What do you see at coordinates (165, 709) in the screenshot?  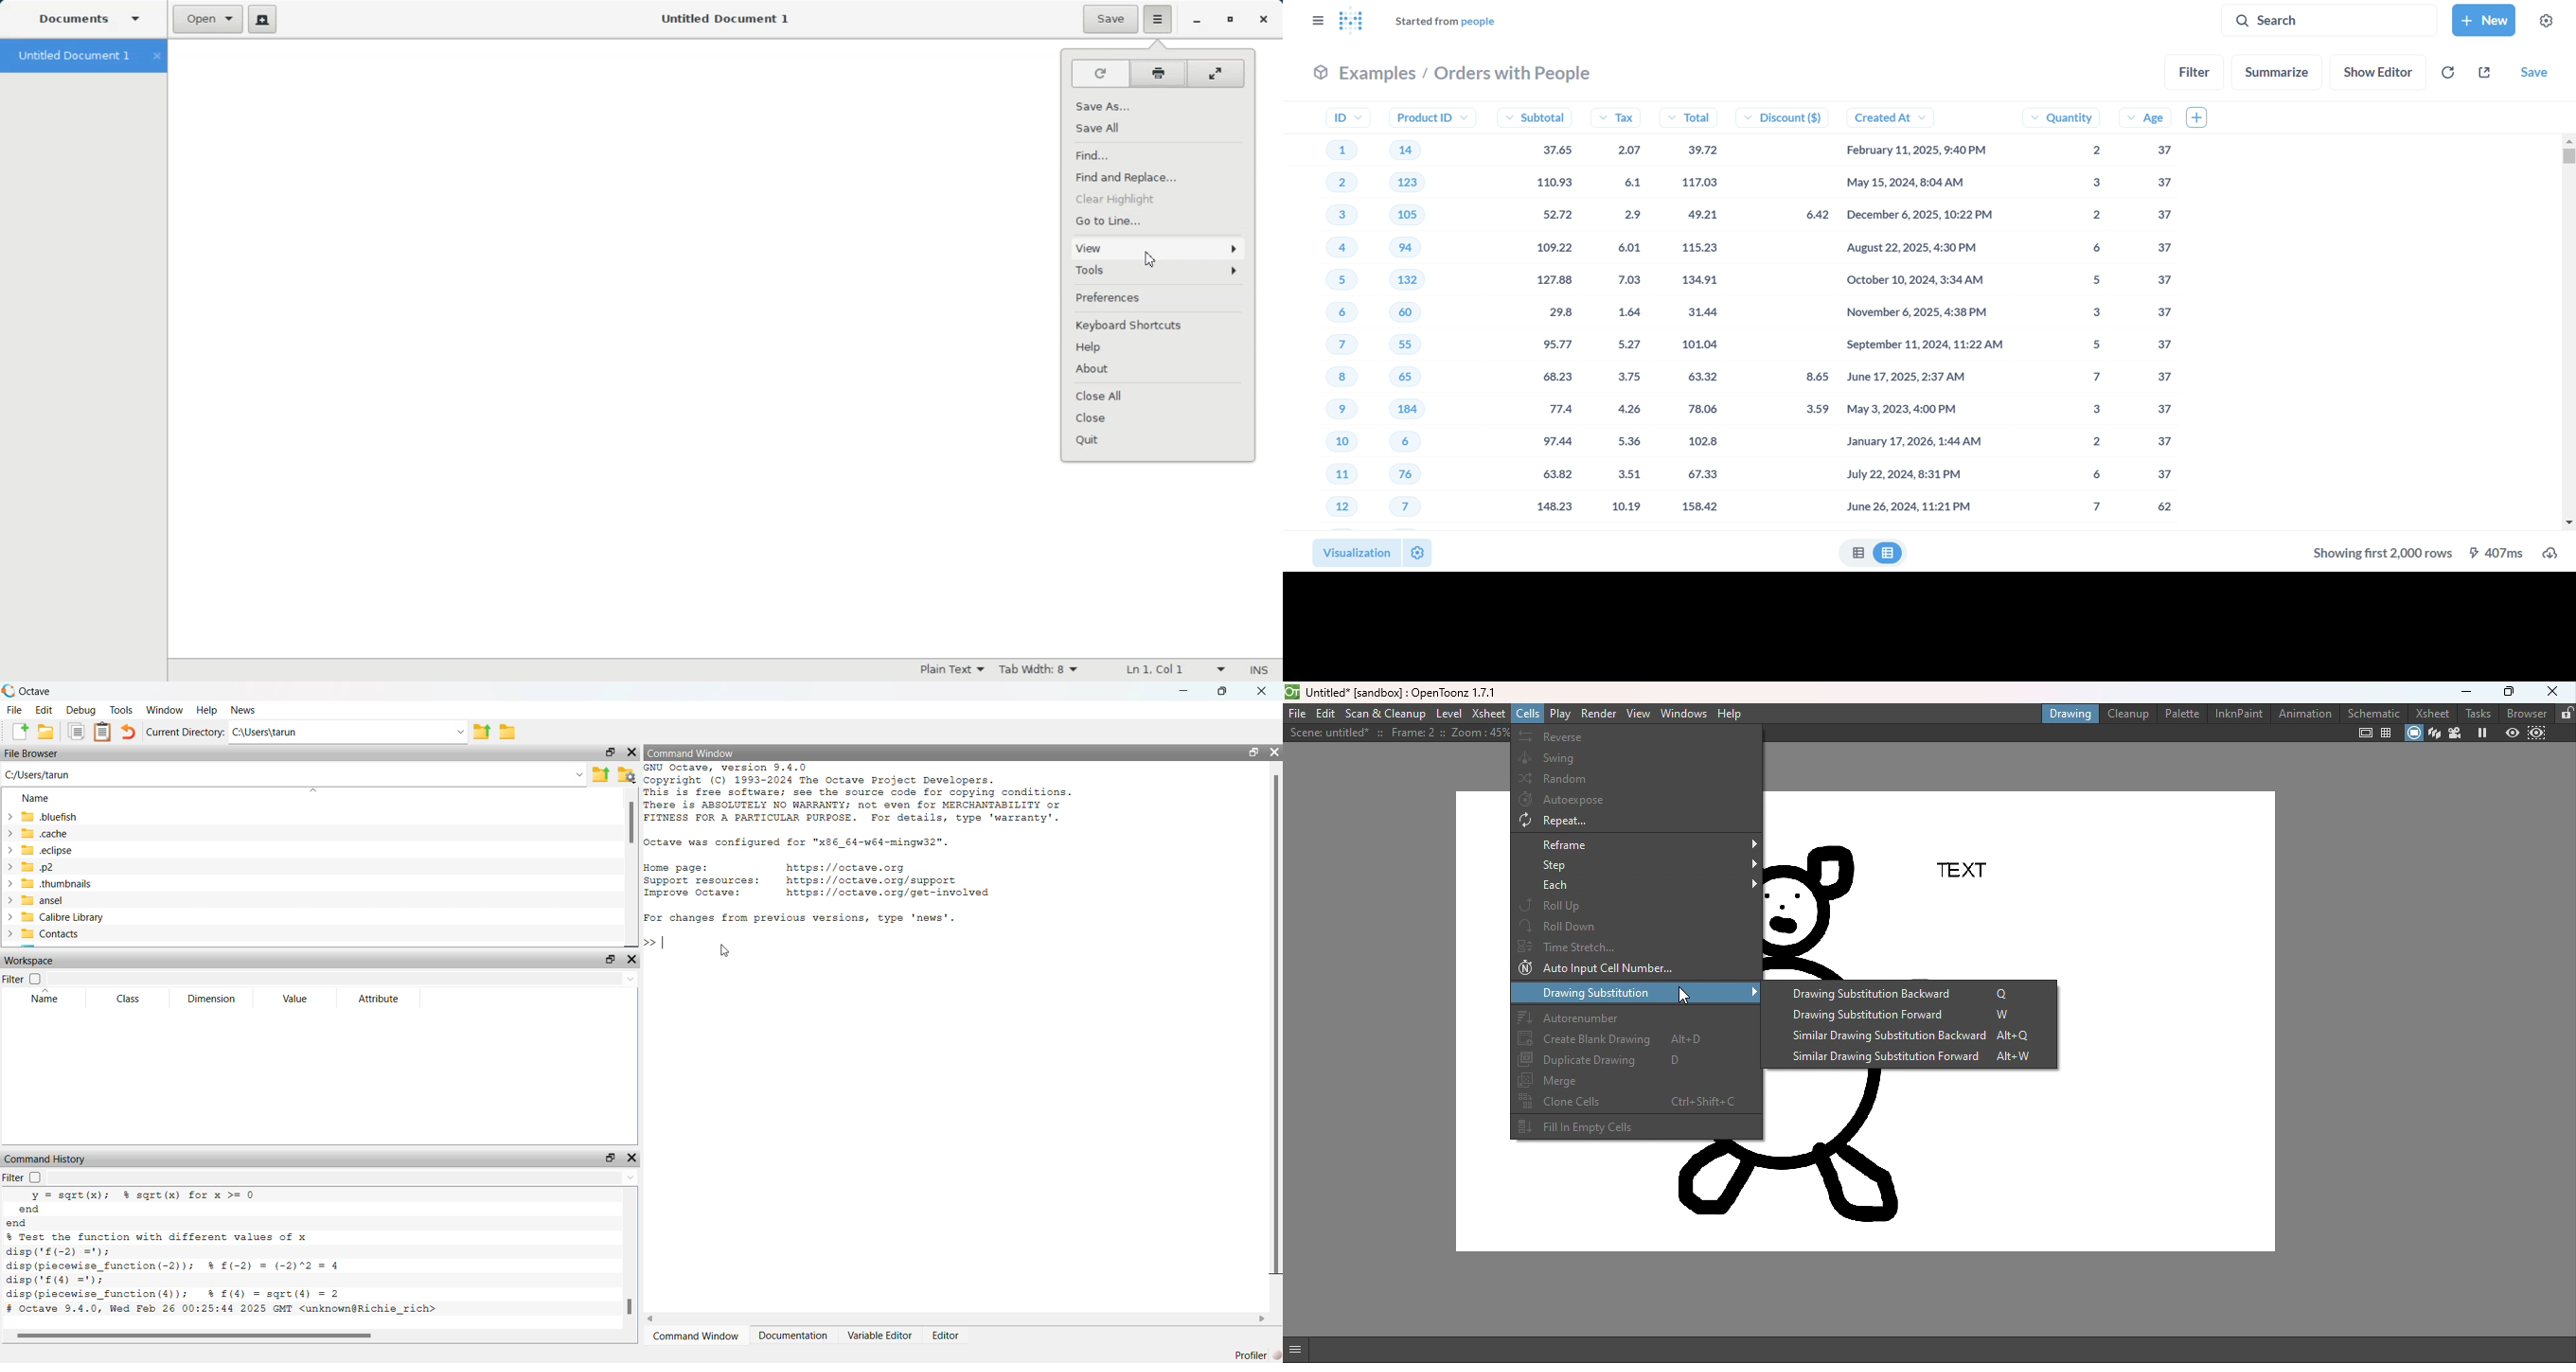 I see `Window` at bounding box center [165, 709].